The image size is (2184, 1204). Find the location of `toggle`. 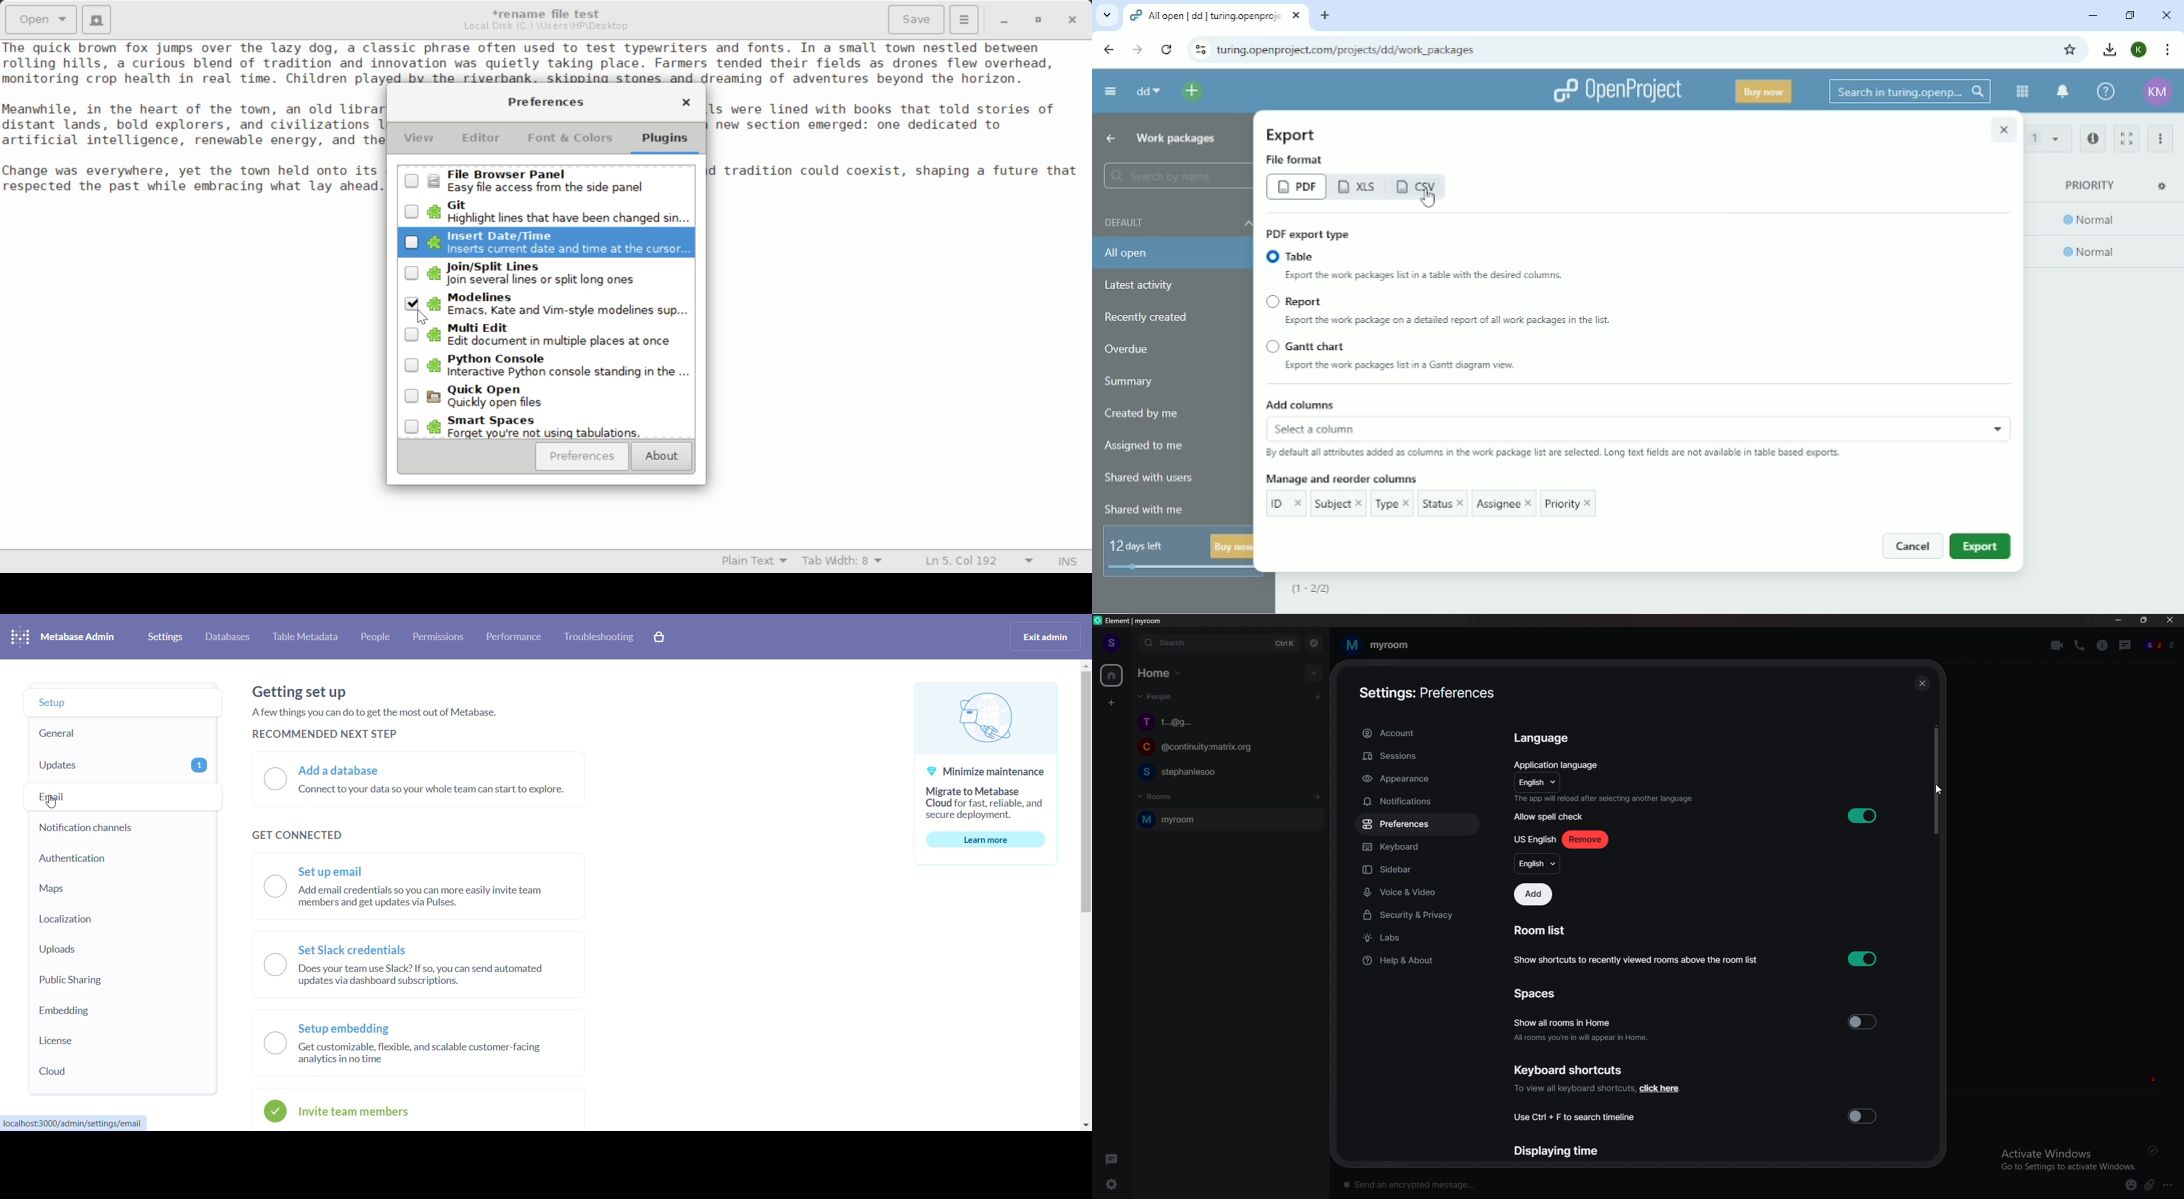

toggle is located at coordinates (1863, 1116).